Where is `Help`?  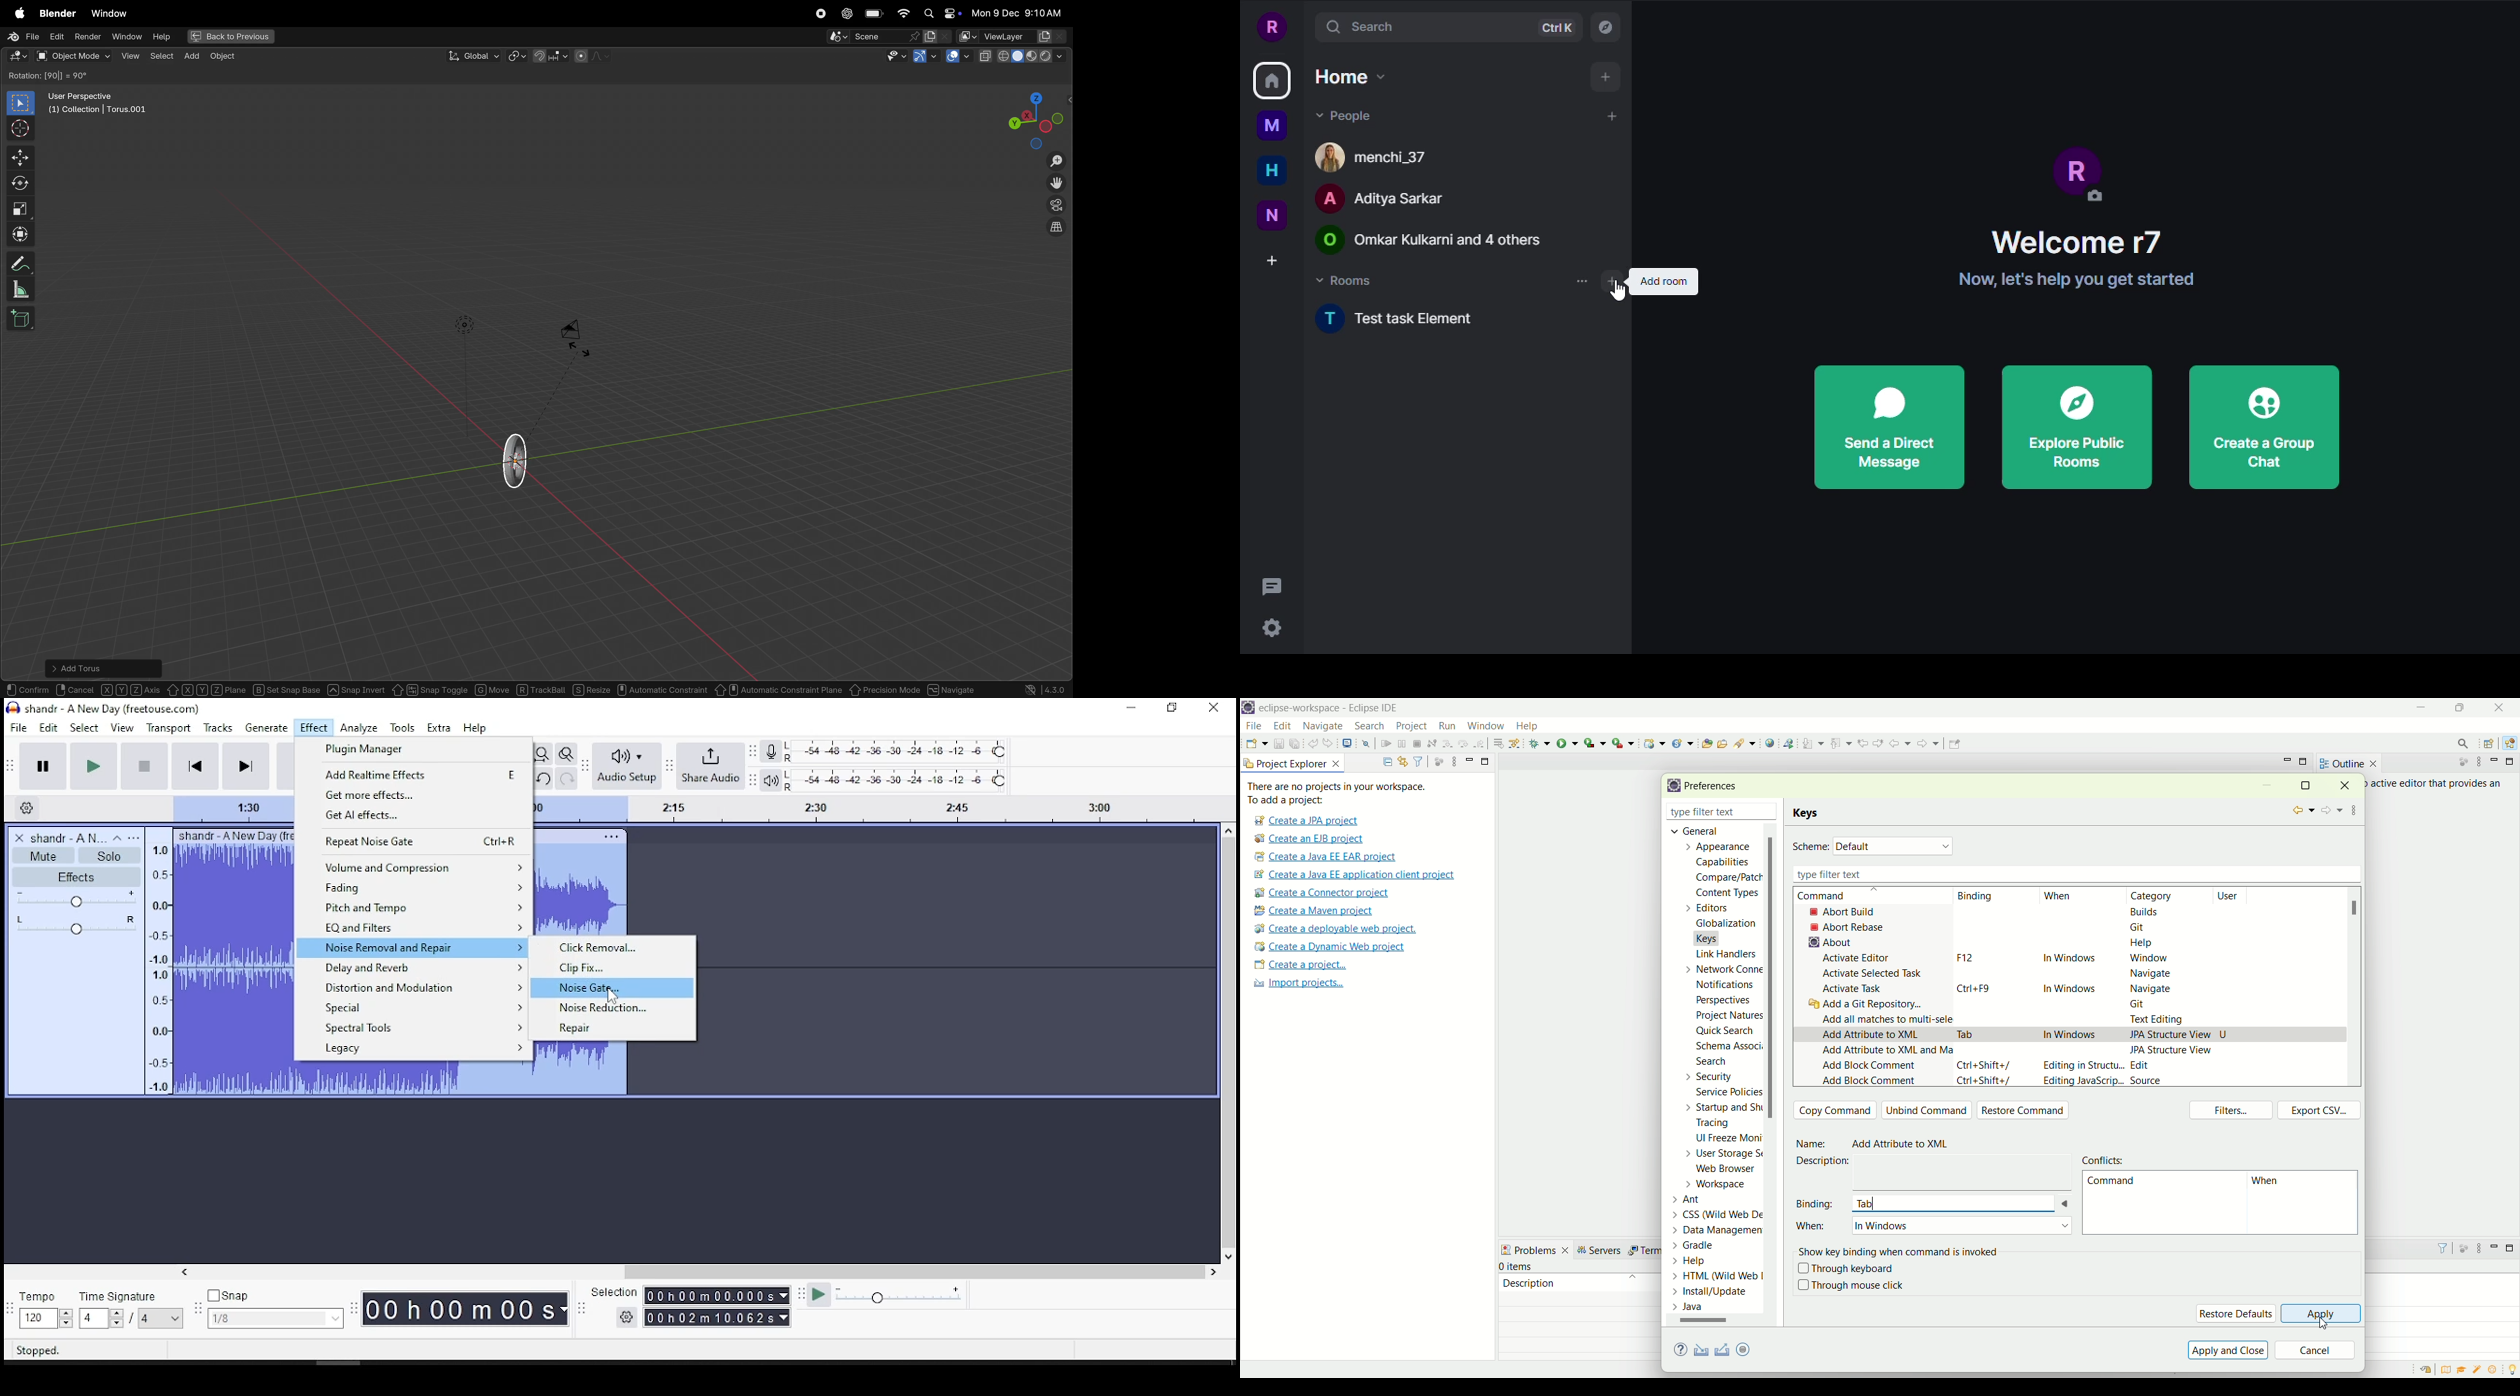 Help is located at coordinates (1703, 1262).